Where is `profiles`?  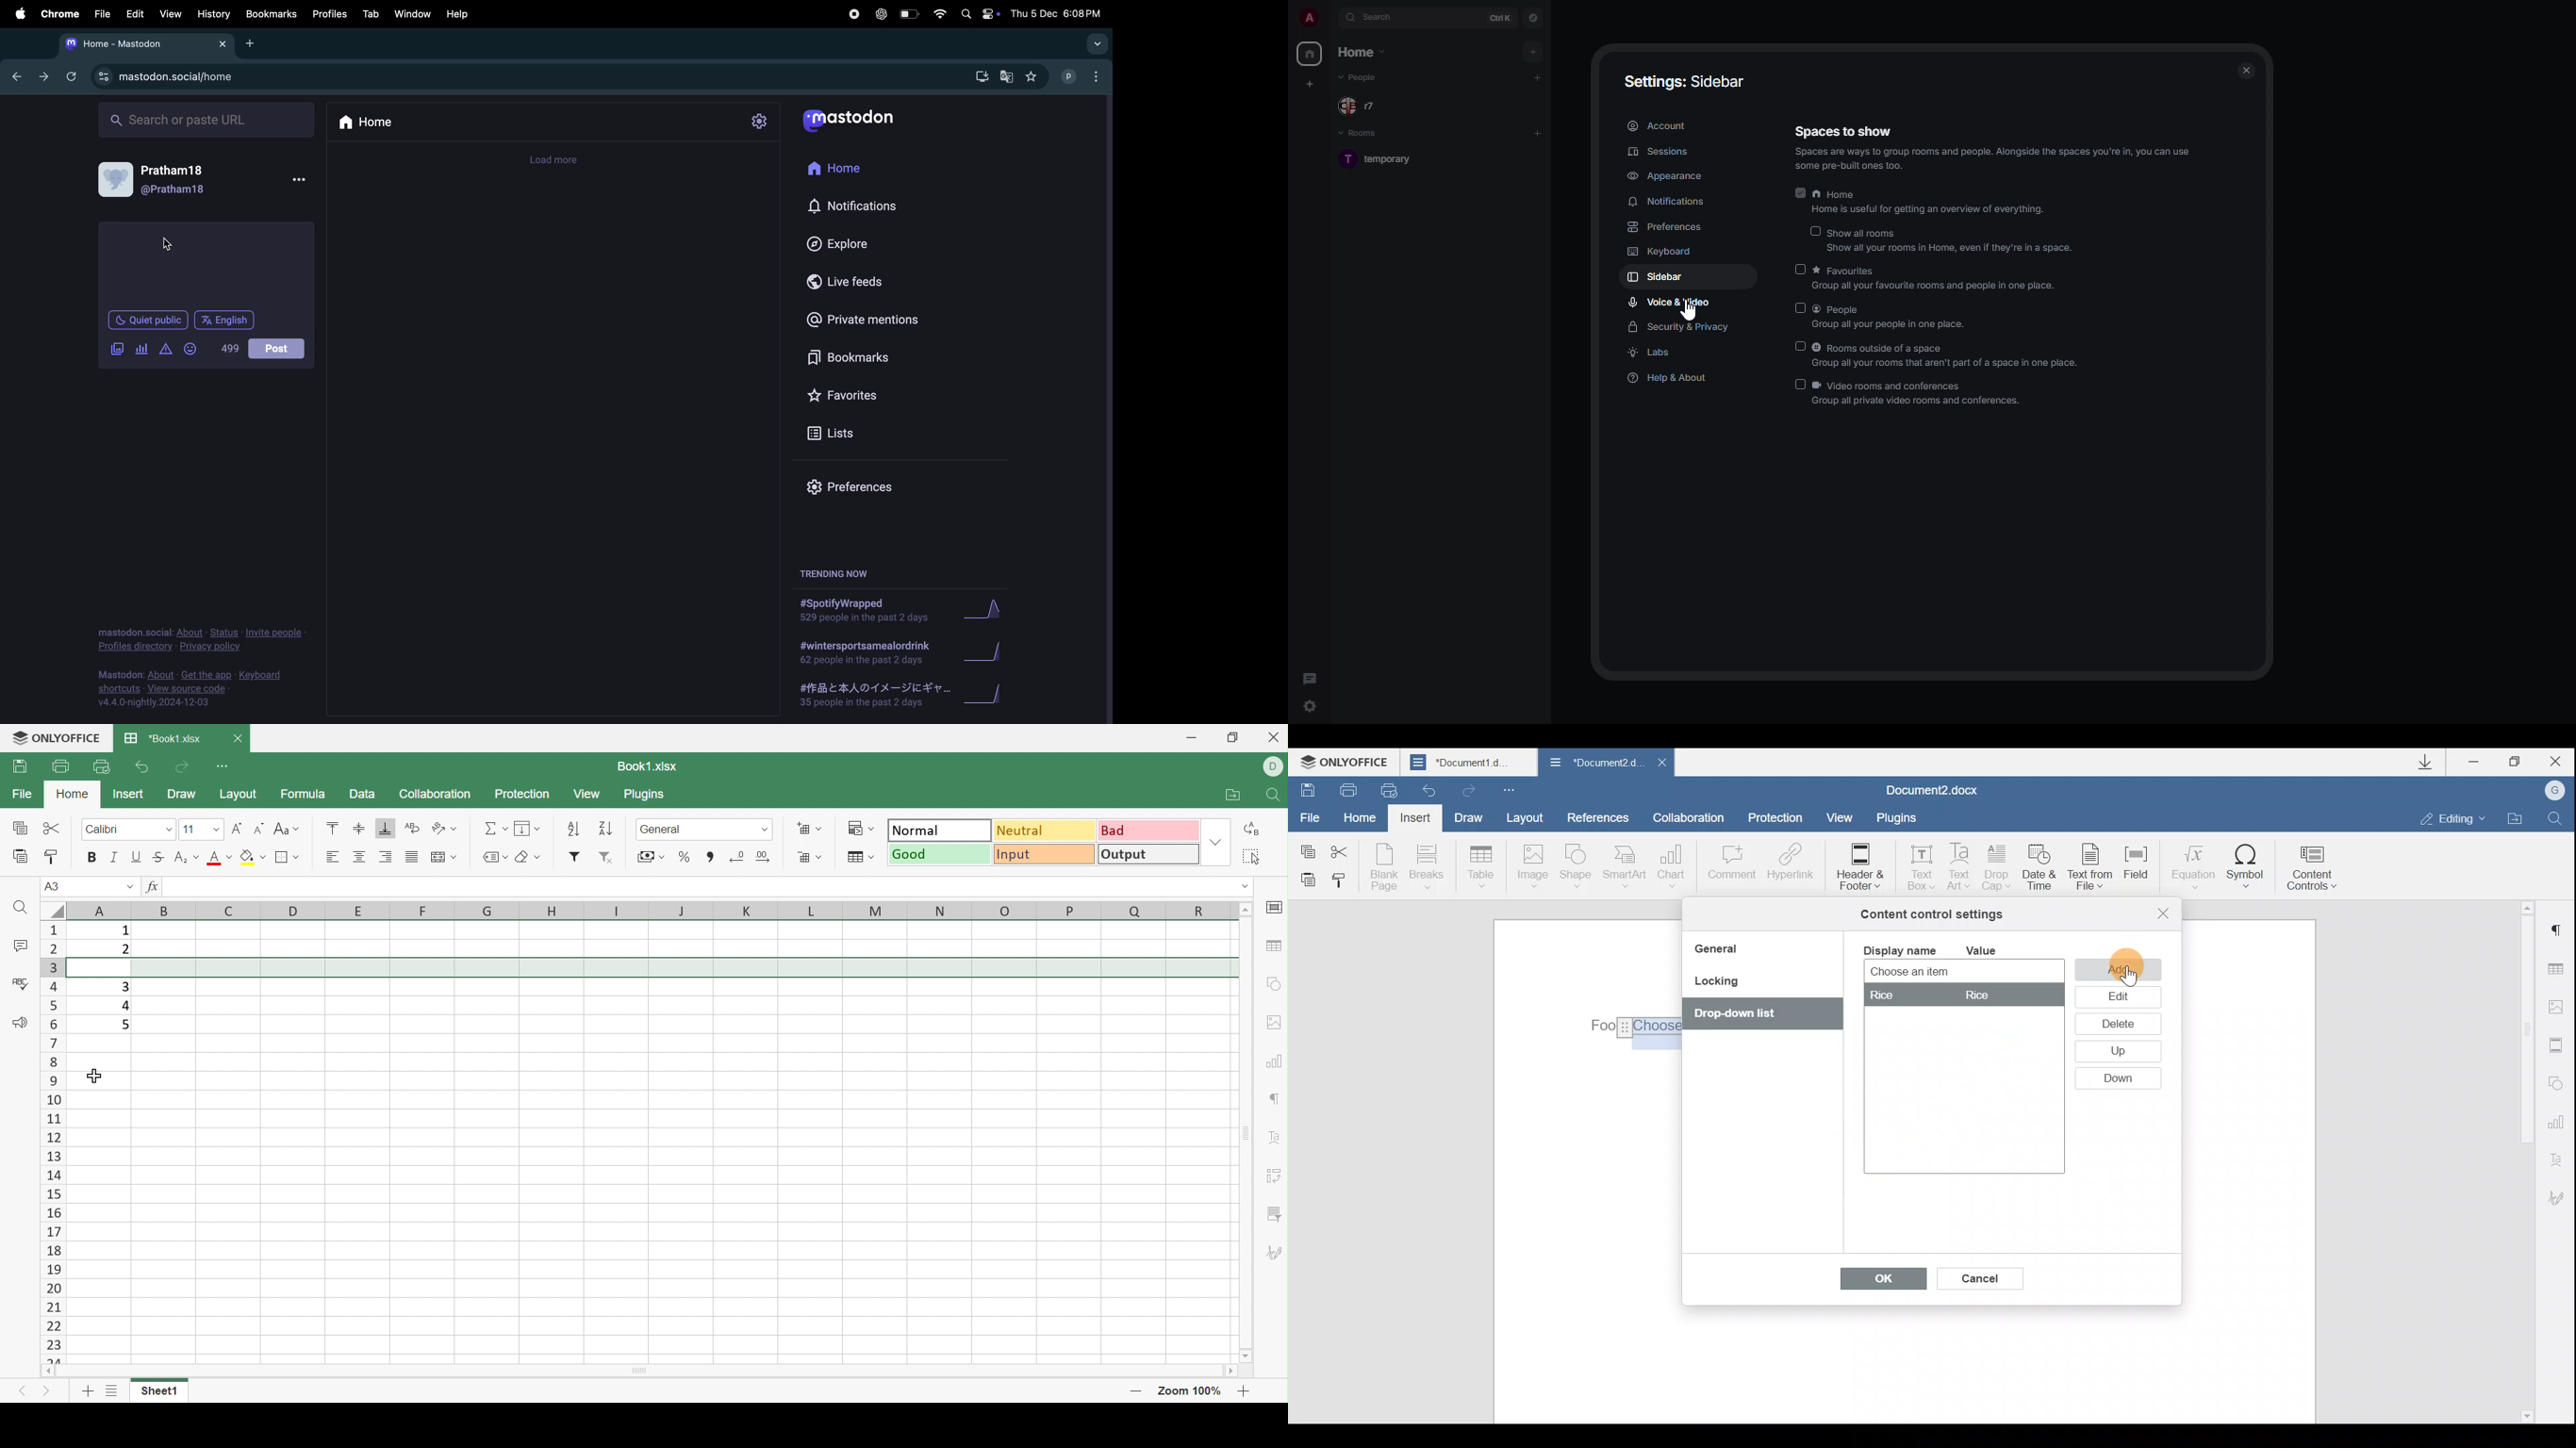
profiles is located at coordinates (330, 15).